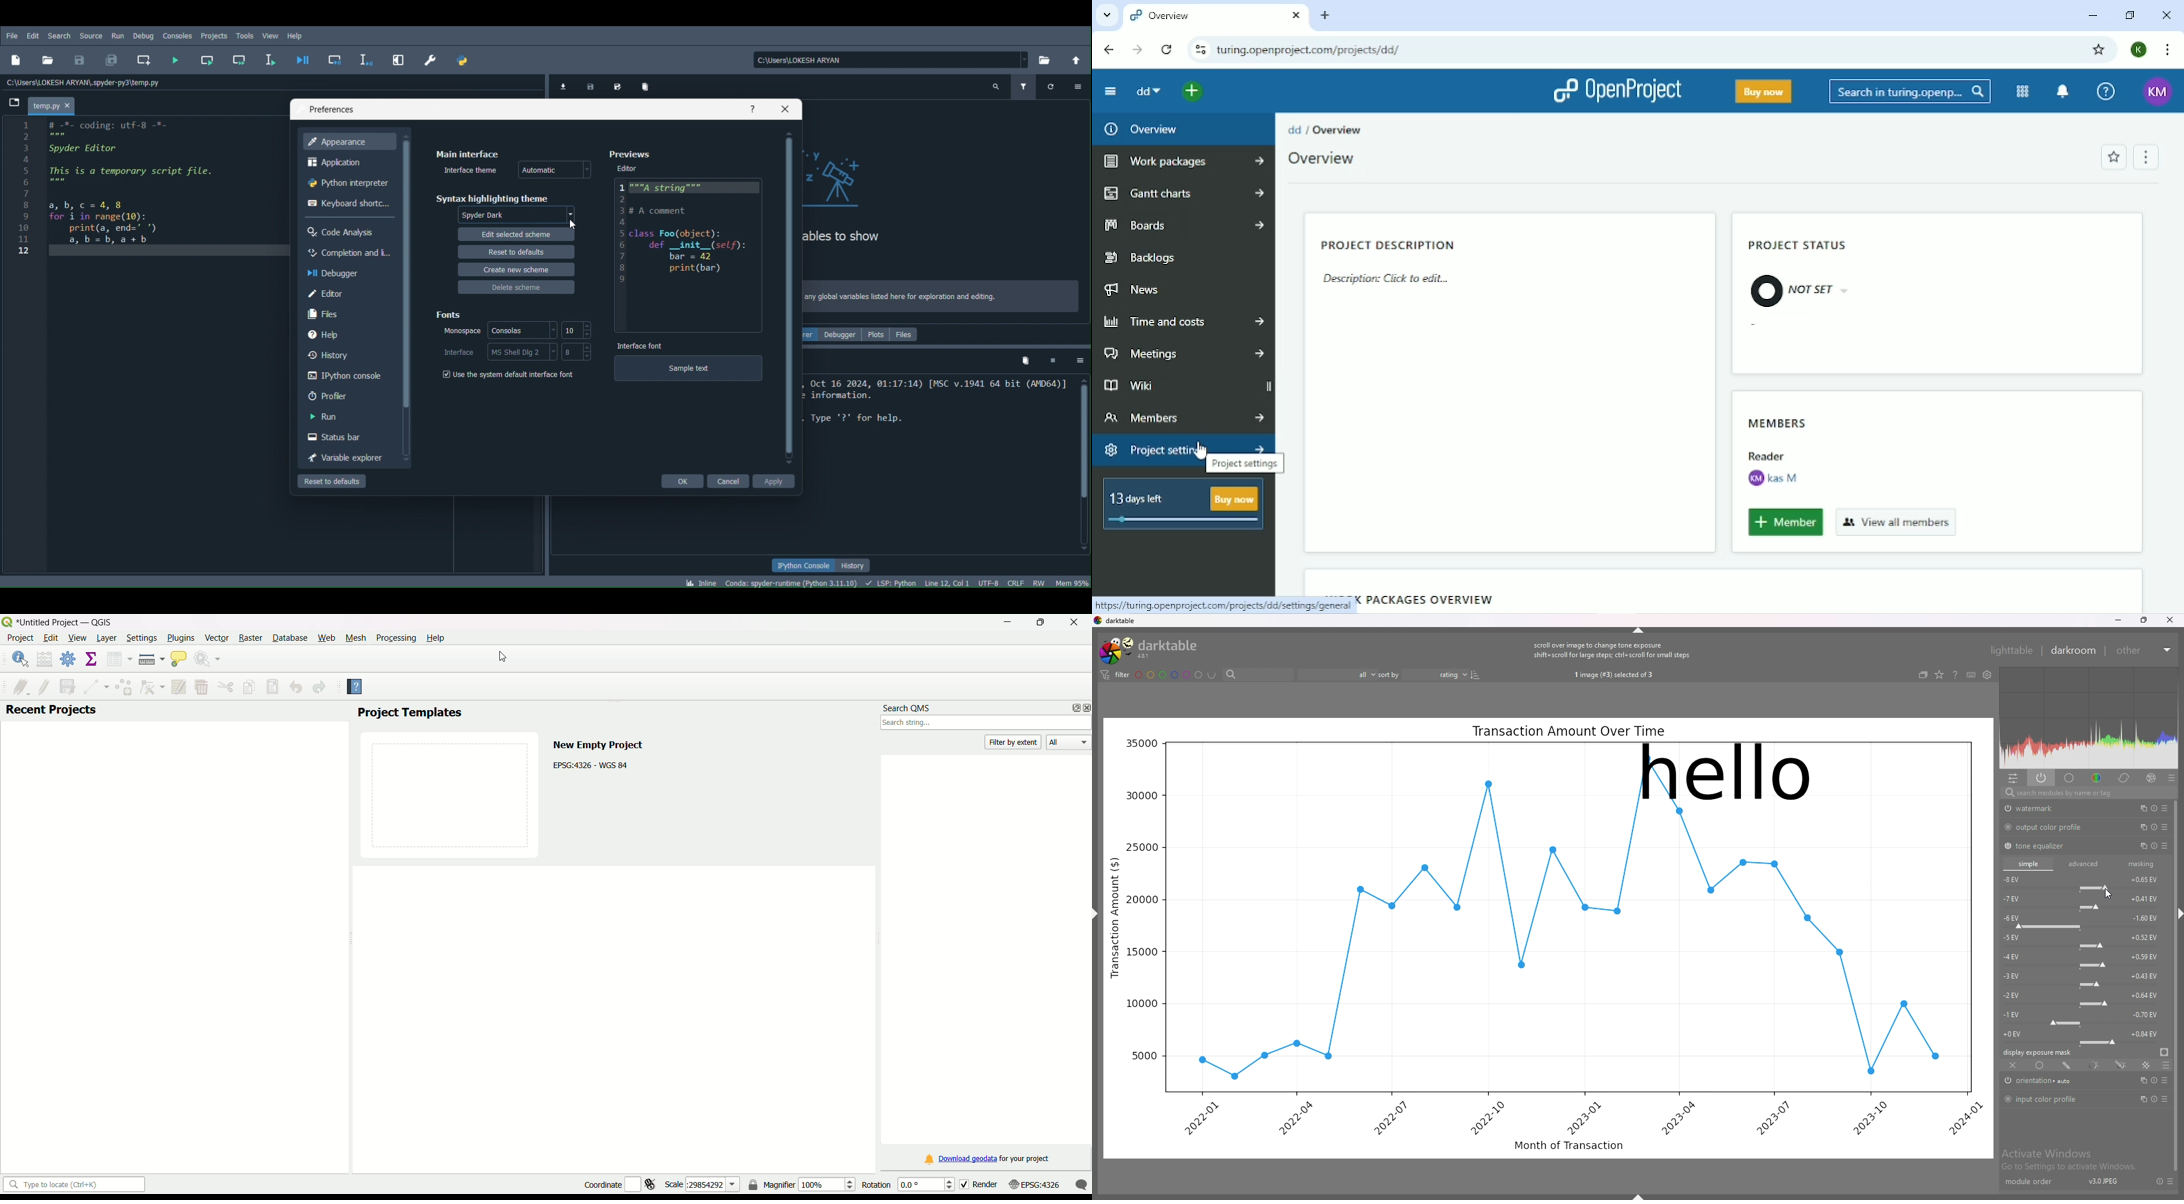 This screenshot has height=1204, width=2184. Describe the element at coordinates (2007, 1082) in the screenshot. I see `switch off/on` at that location.